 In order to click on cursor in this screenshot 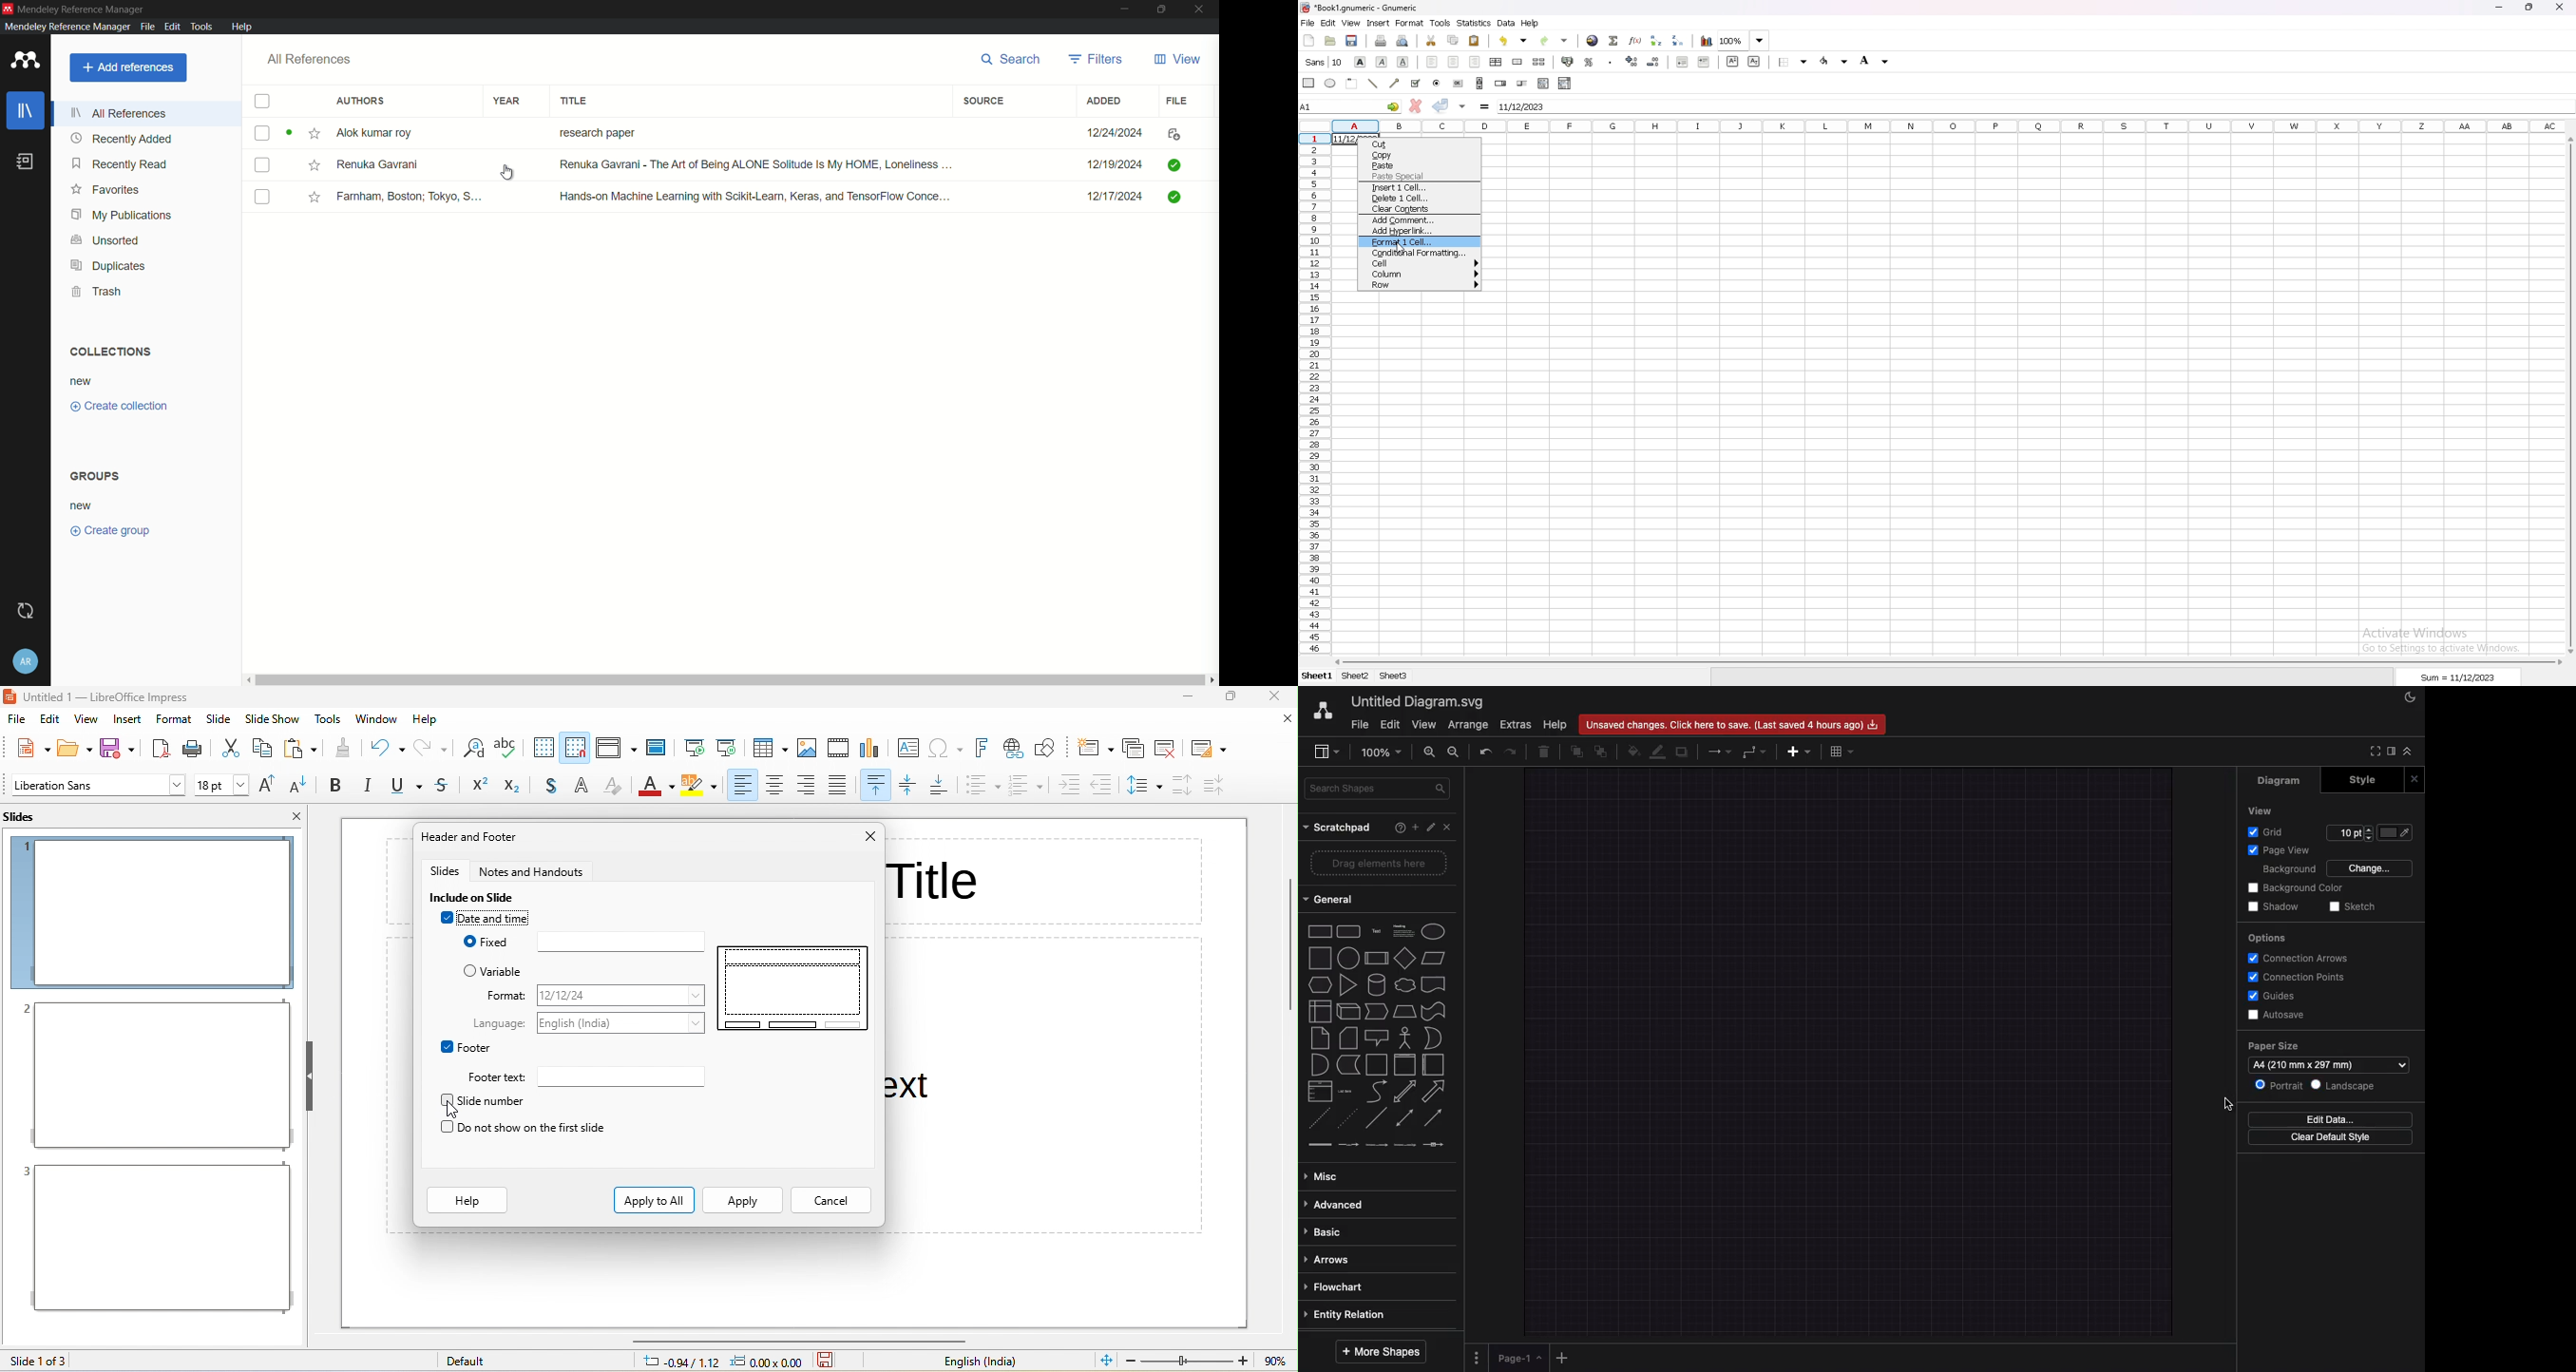, I will do `click(510, 170)`.